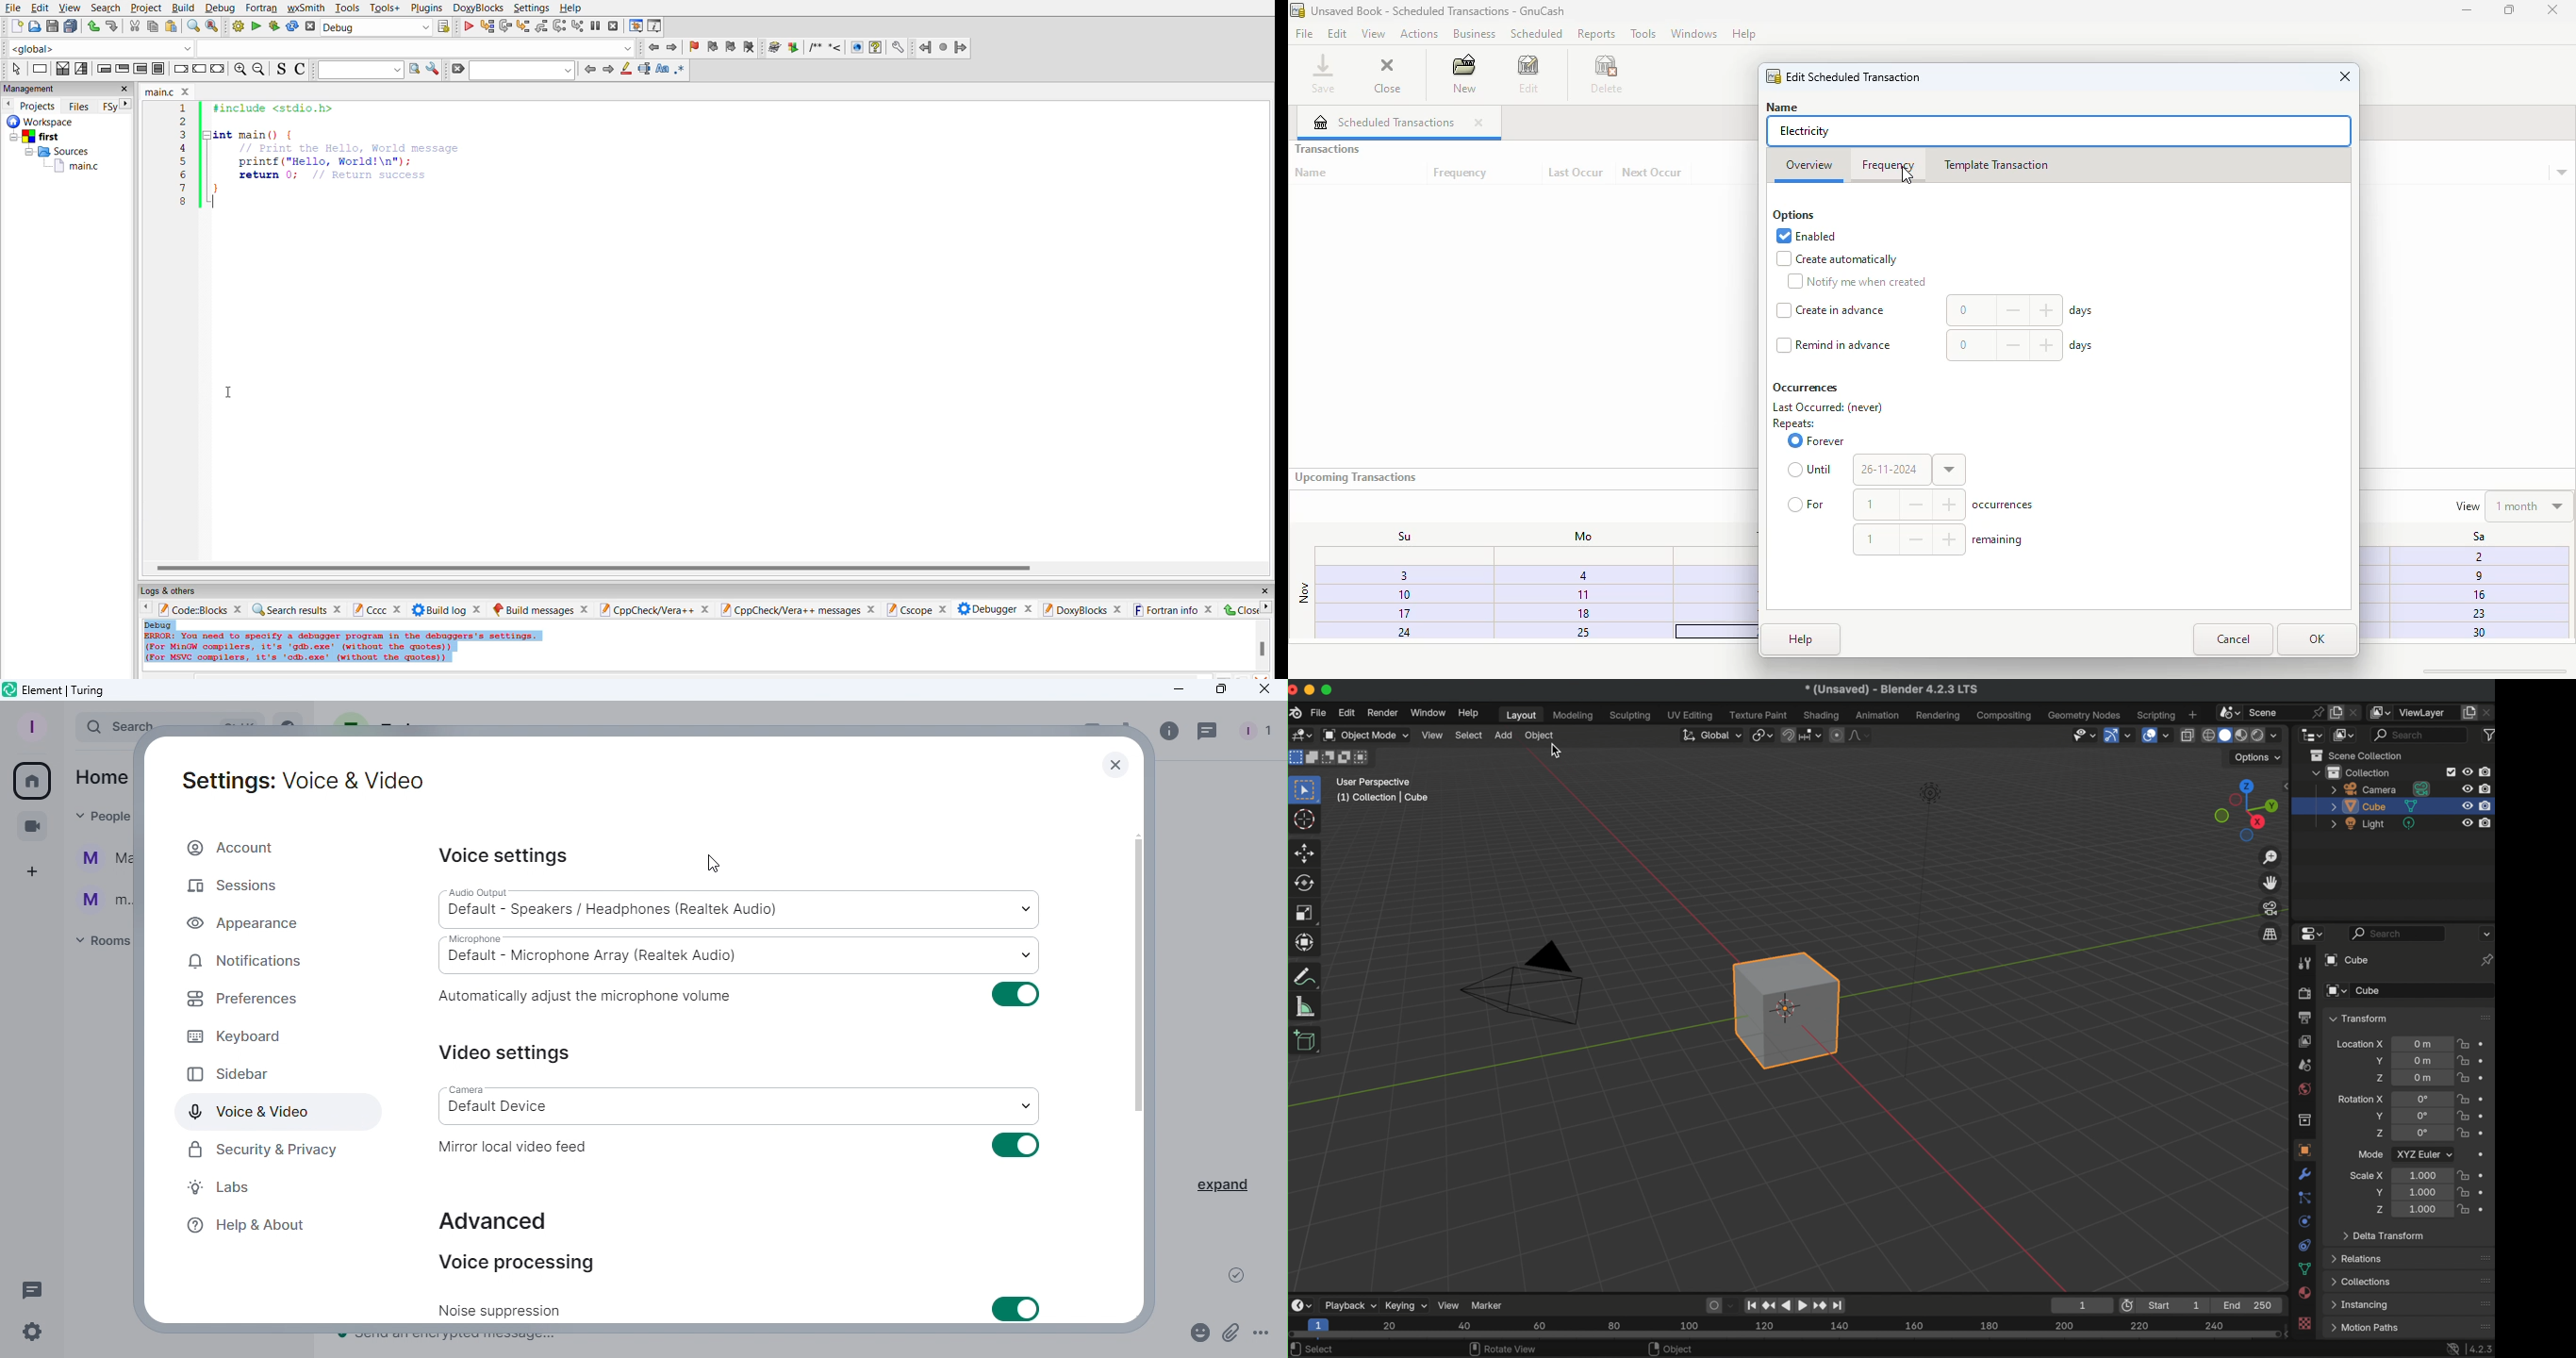 Image resolution: width=2576 pixels, height=1372 pixels. Describe the element at coordinates (2562, 174) in the screenshot. I see `transaction details` at that location.